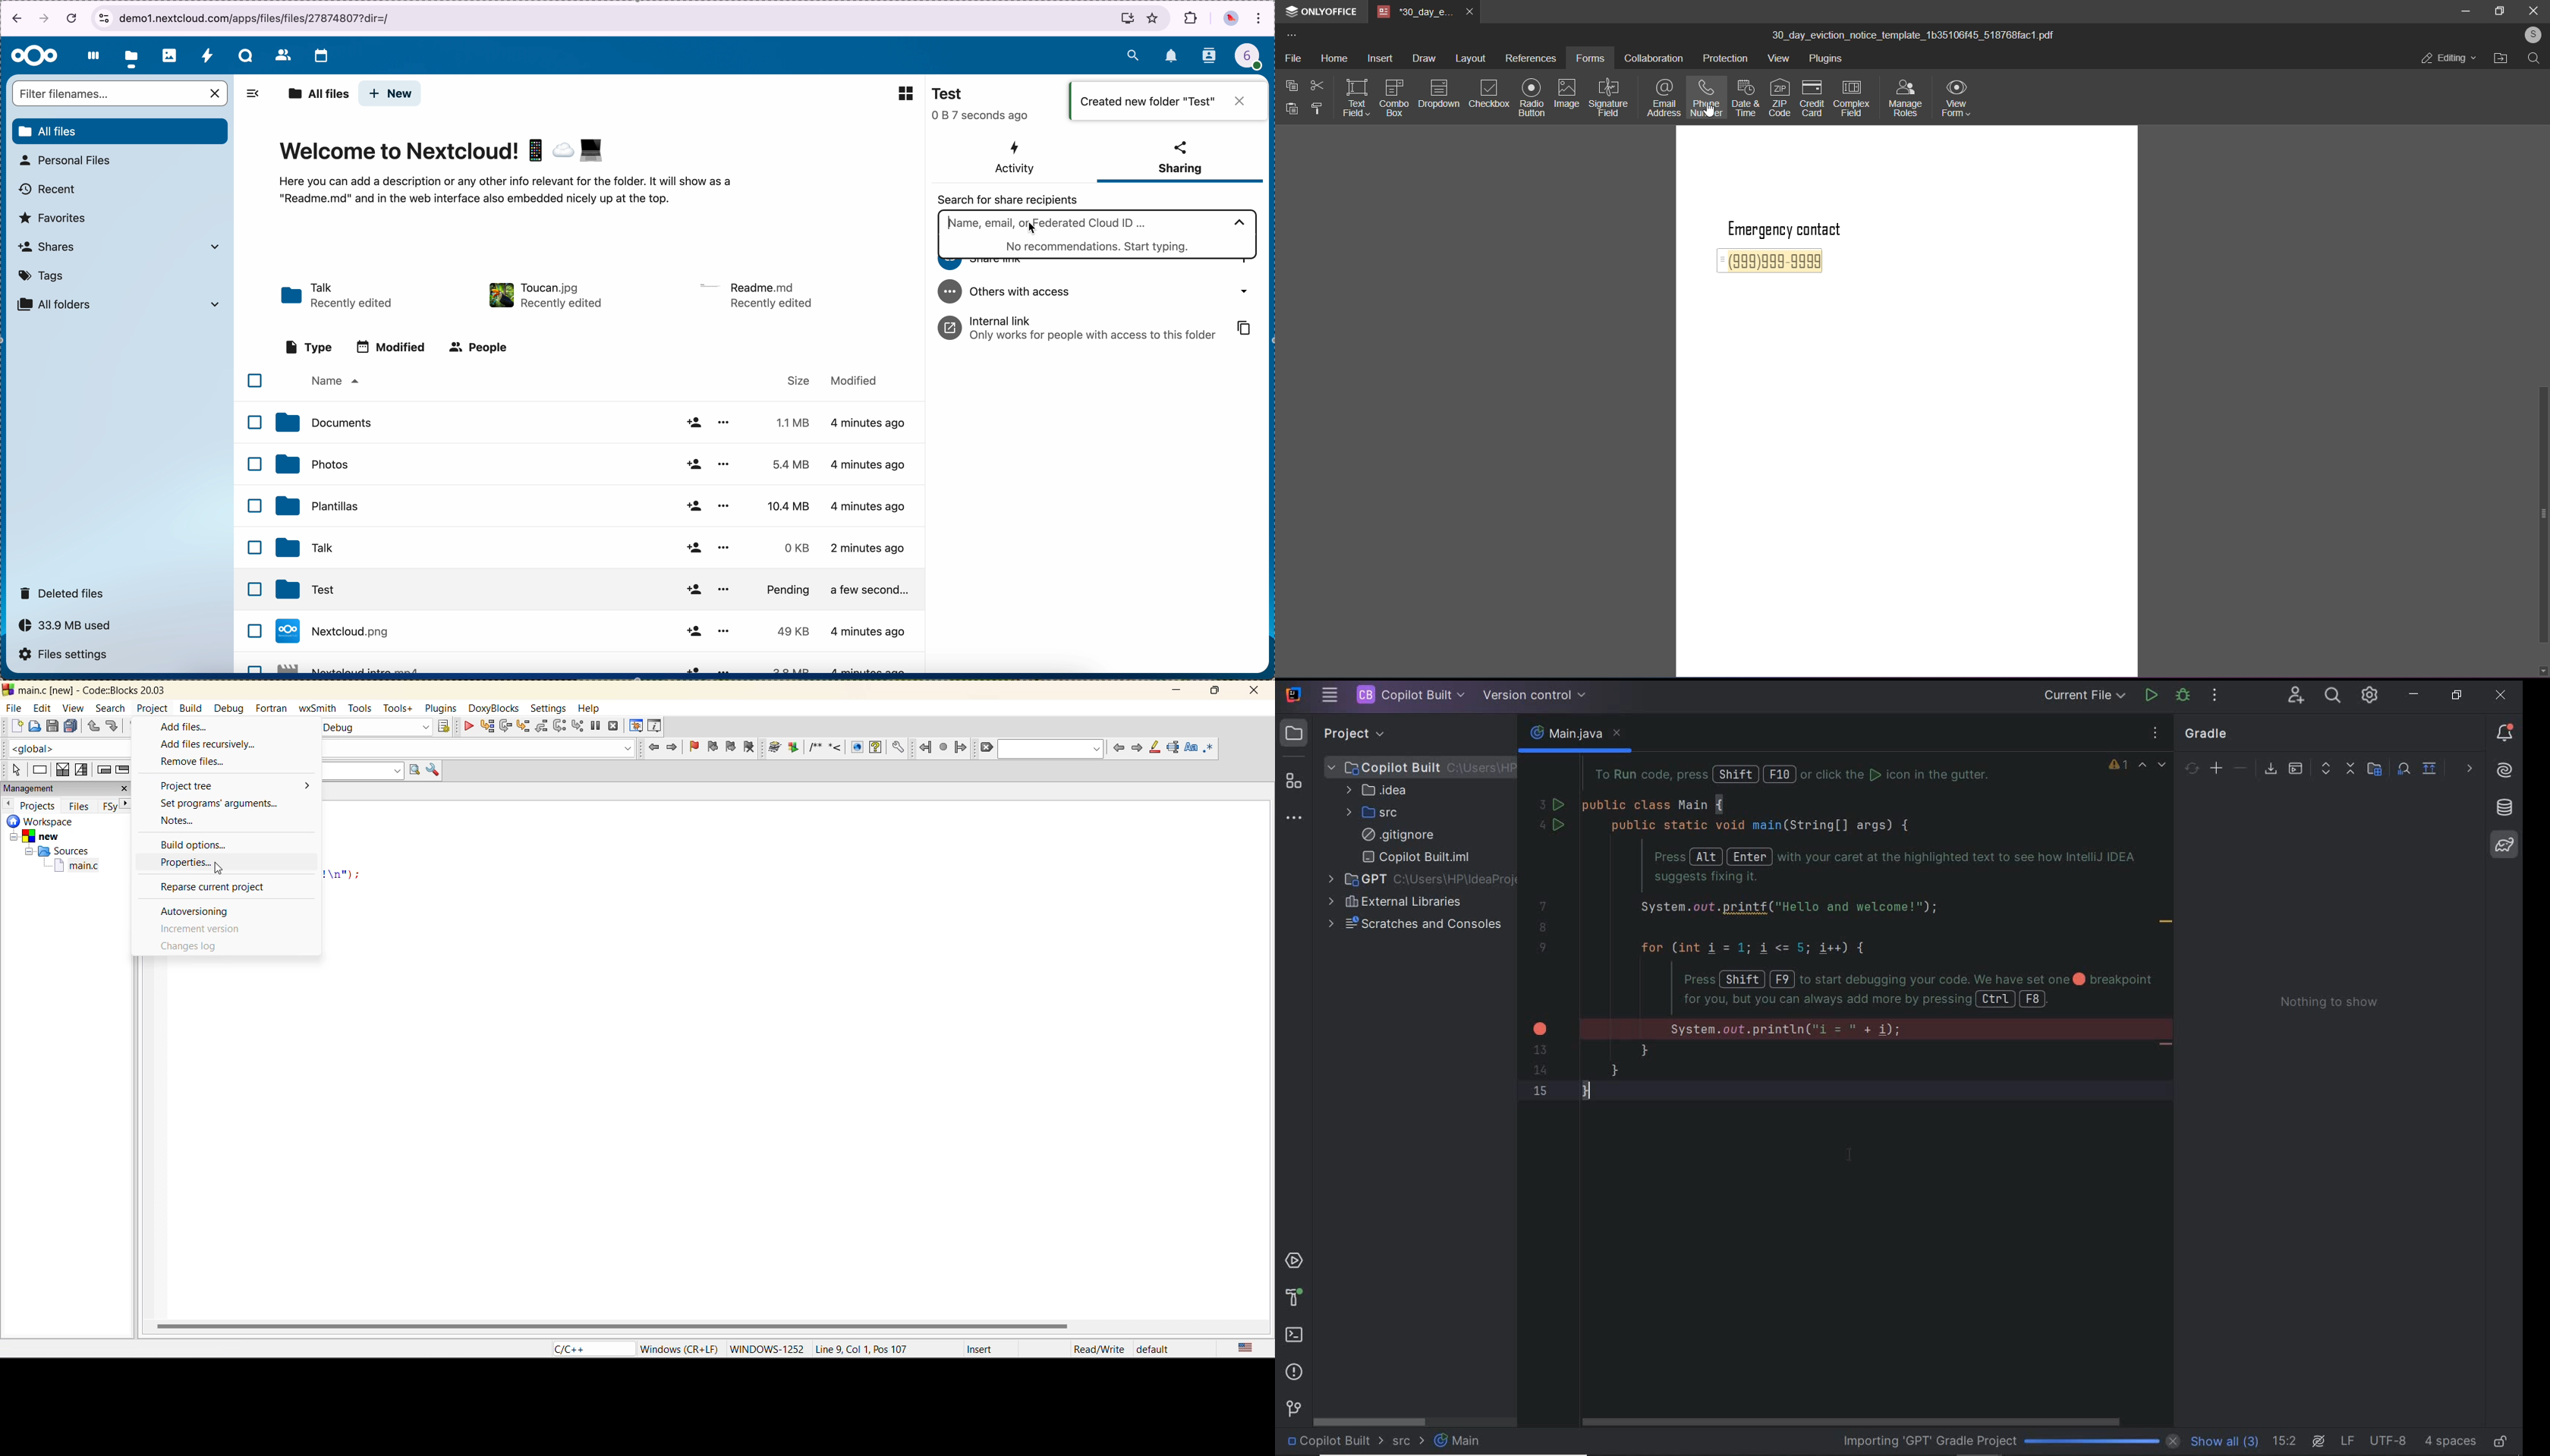 The image size is (2576, 1456). I want to click on cancel, so click(73, 17).